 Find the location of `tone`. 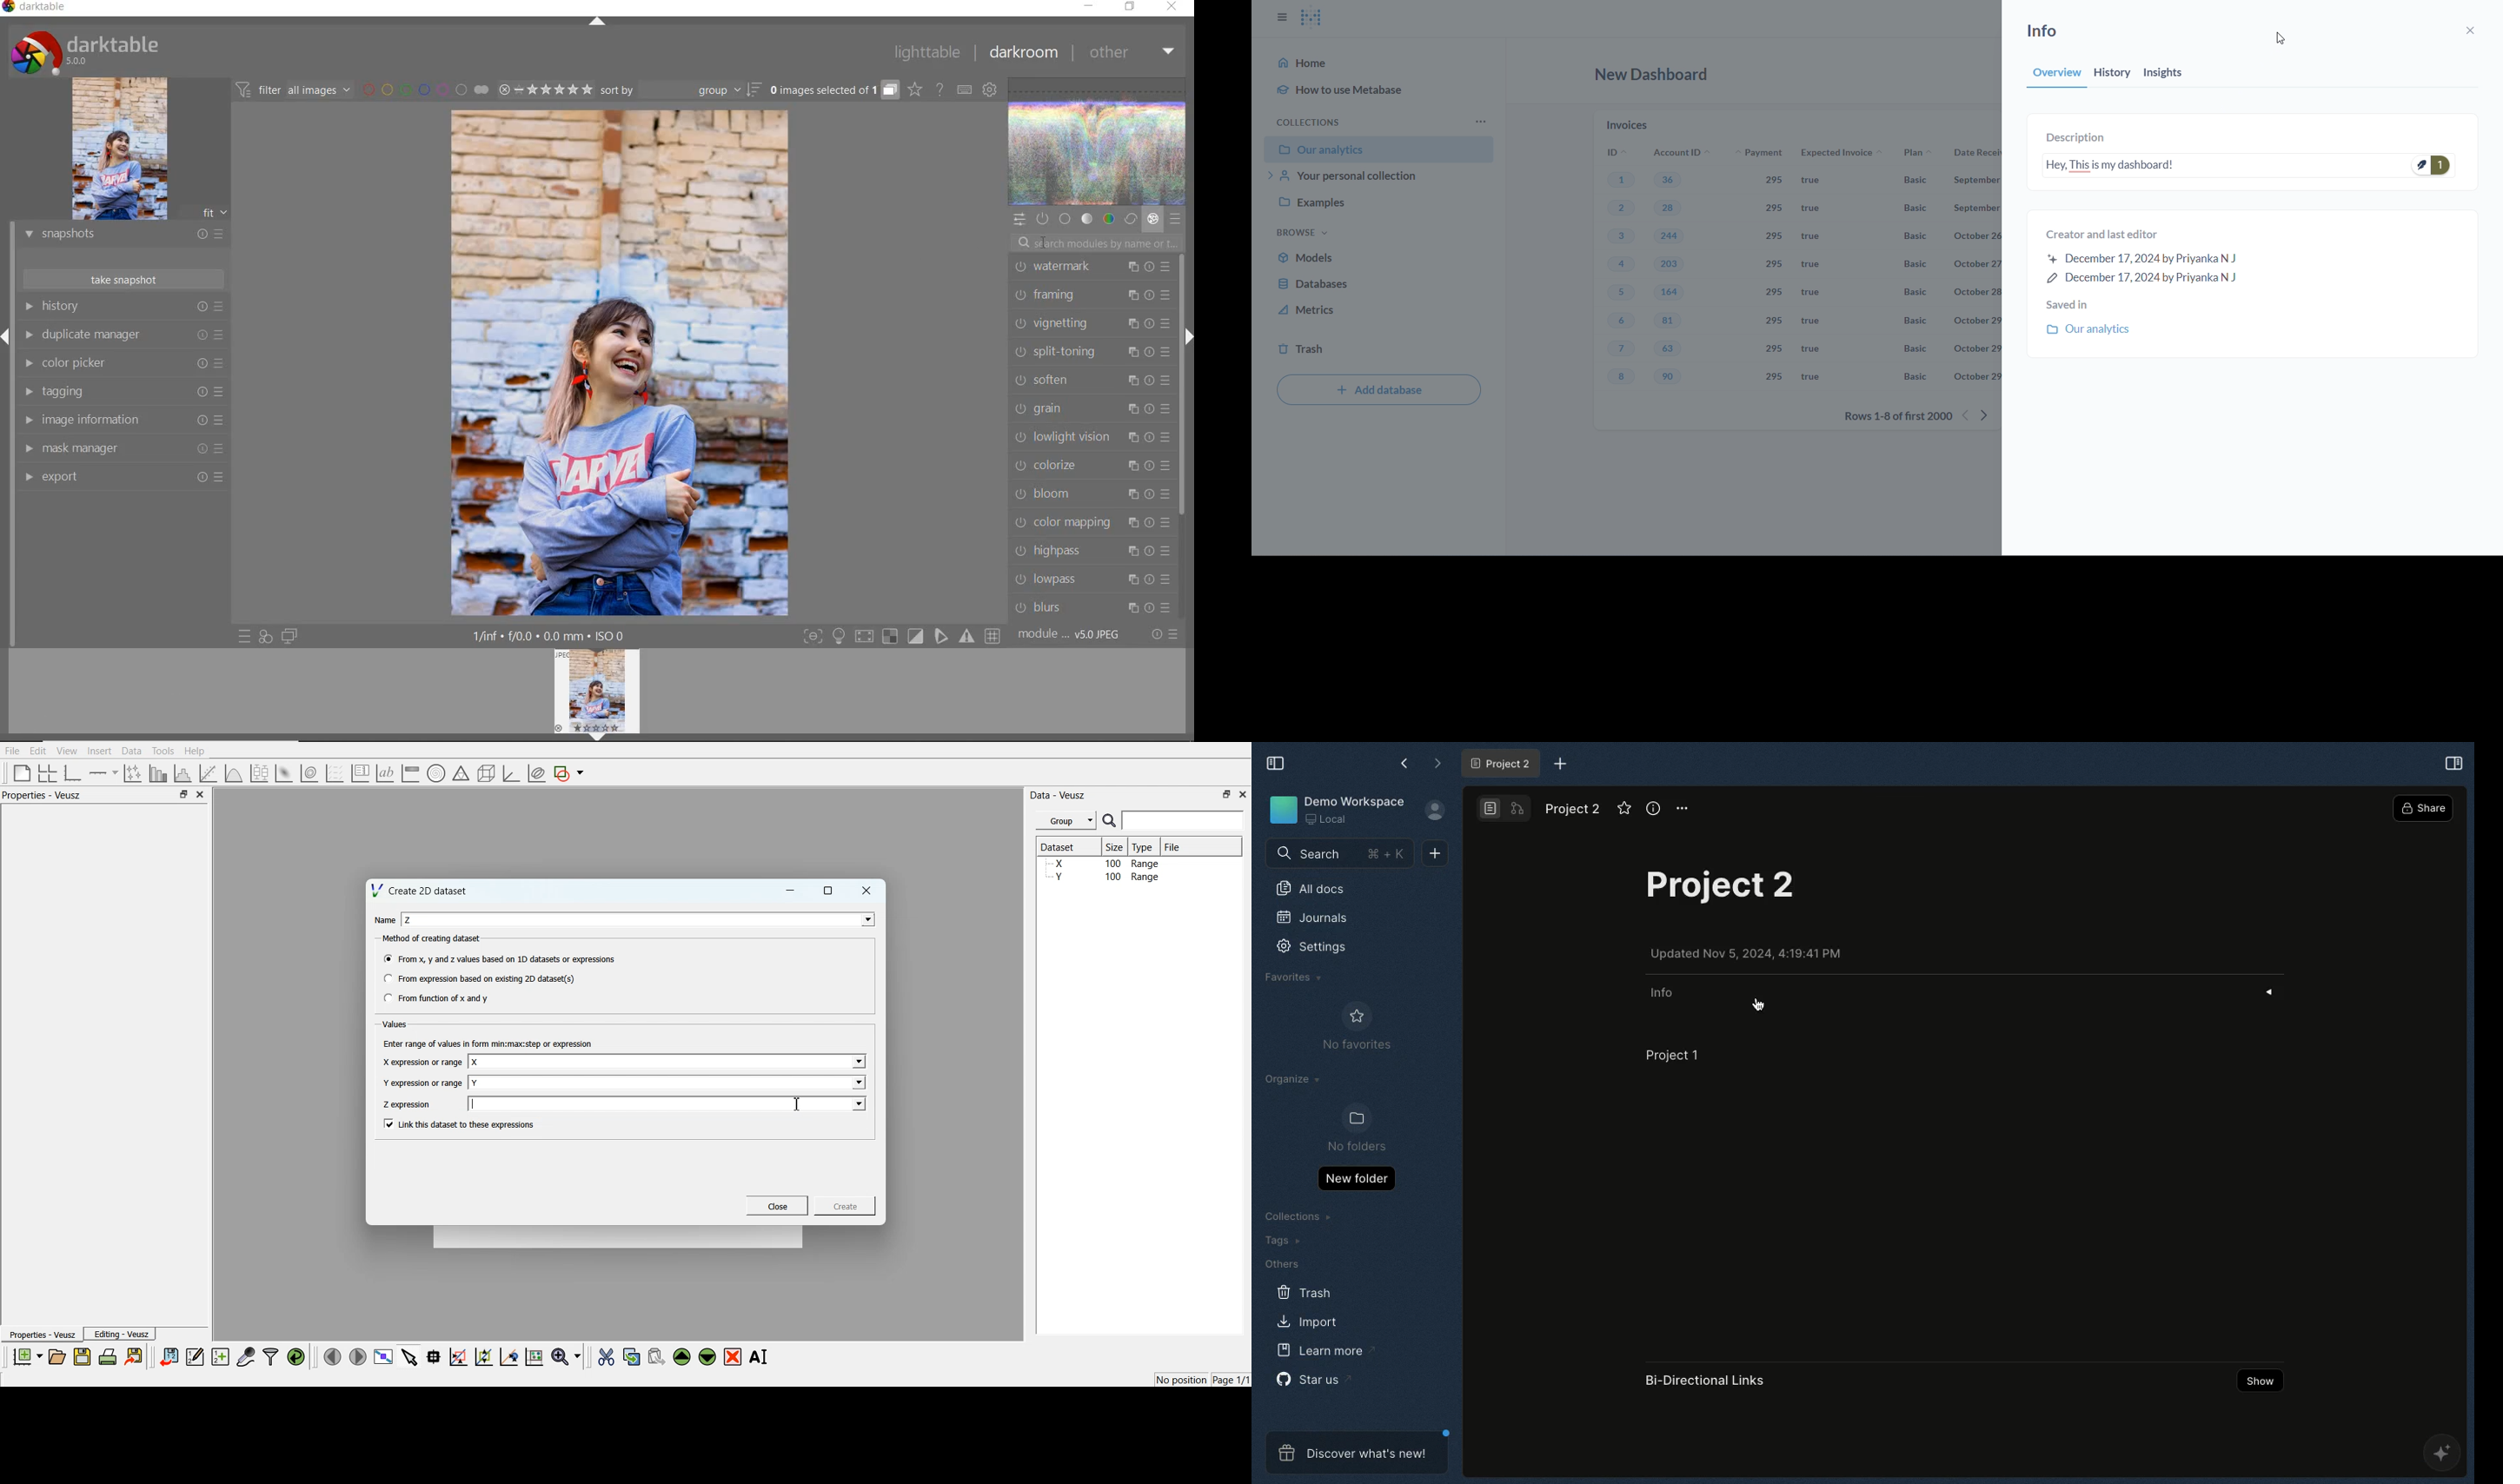

tone is located at coordinates (1088, 220).